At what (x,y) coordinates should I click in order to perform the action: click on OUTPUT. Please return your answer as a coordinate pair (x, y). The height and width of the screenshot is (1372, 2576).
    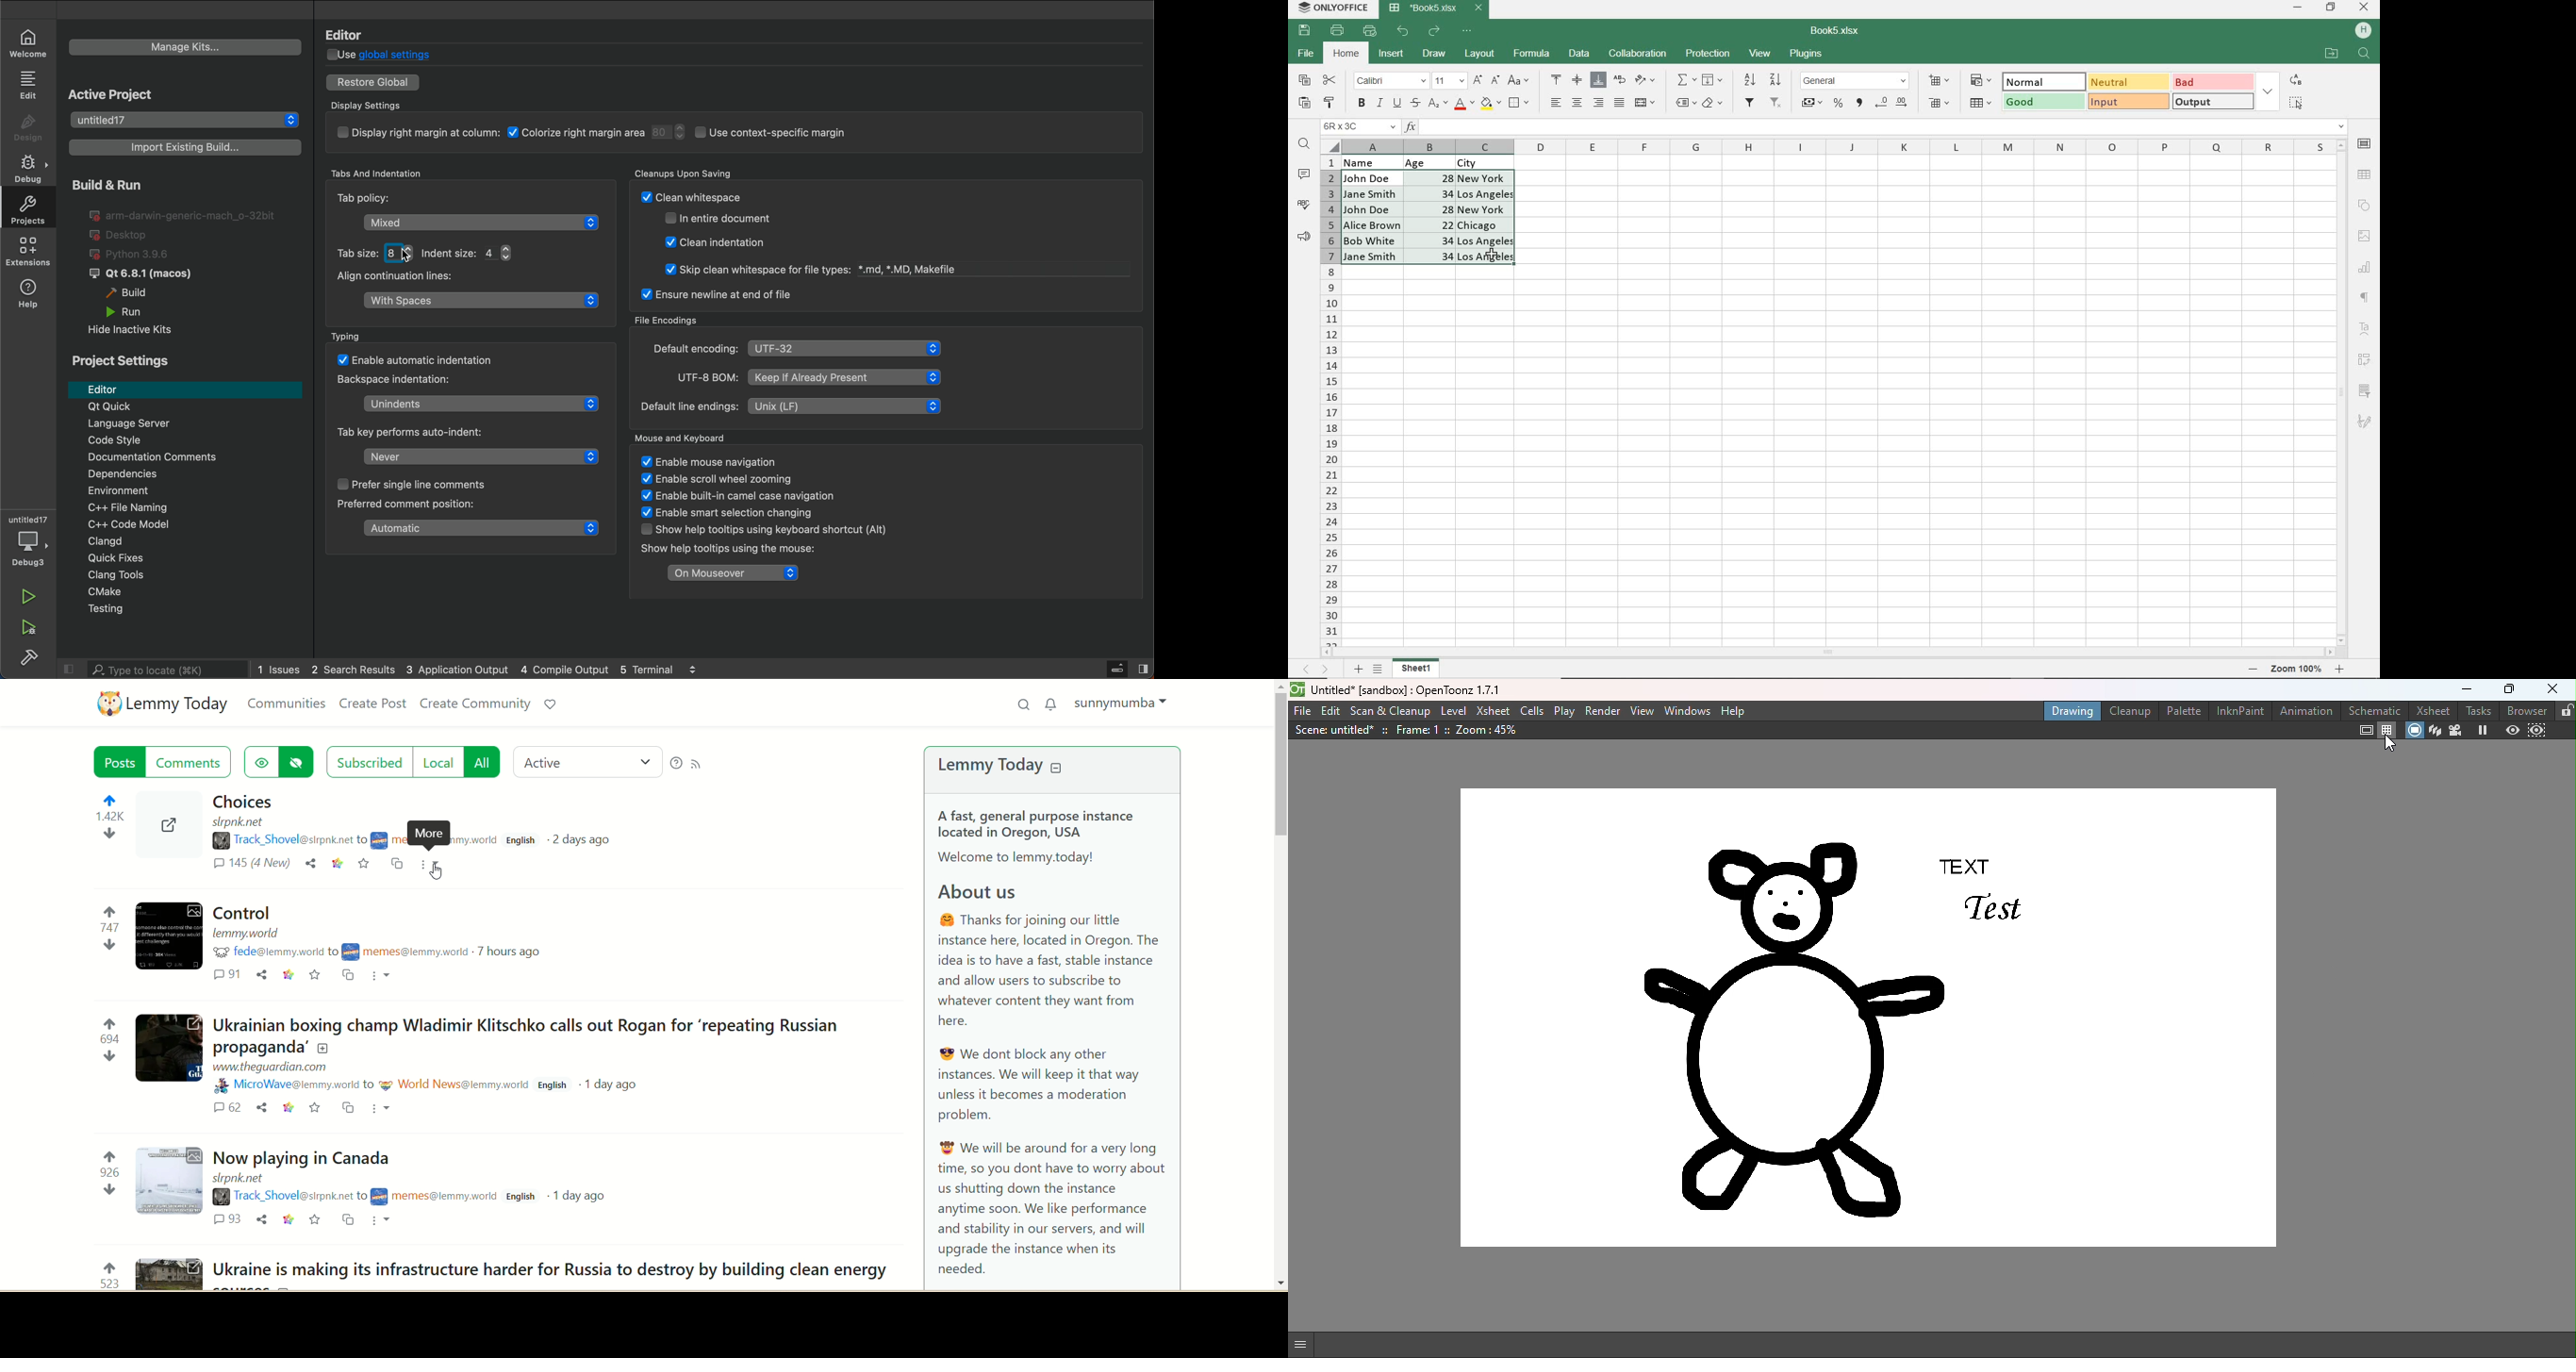
    Looking at the image, I should click on (2213, 101).